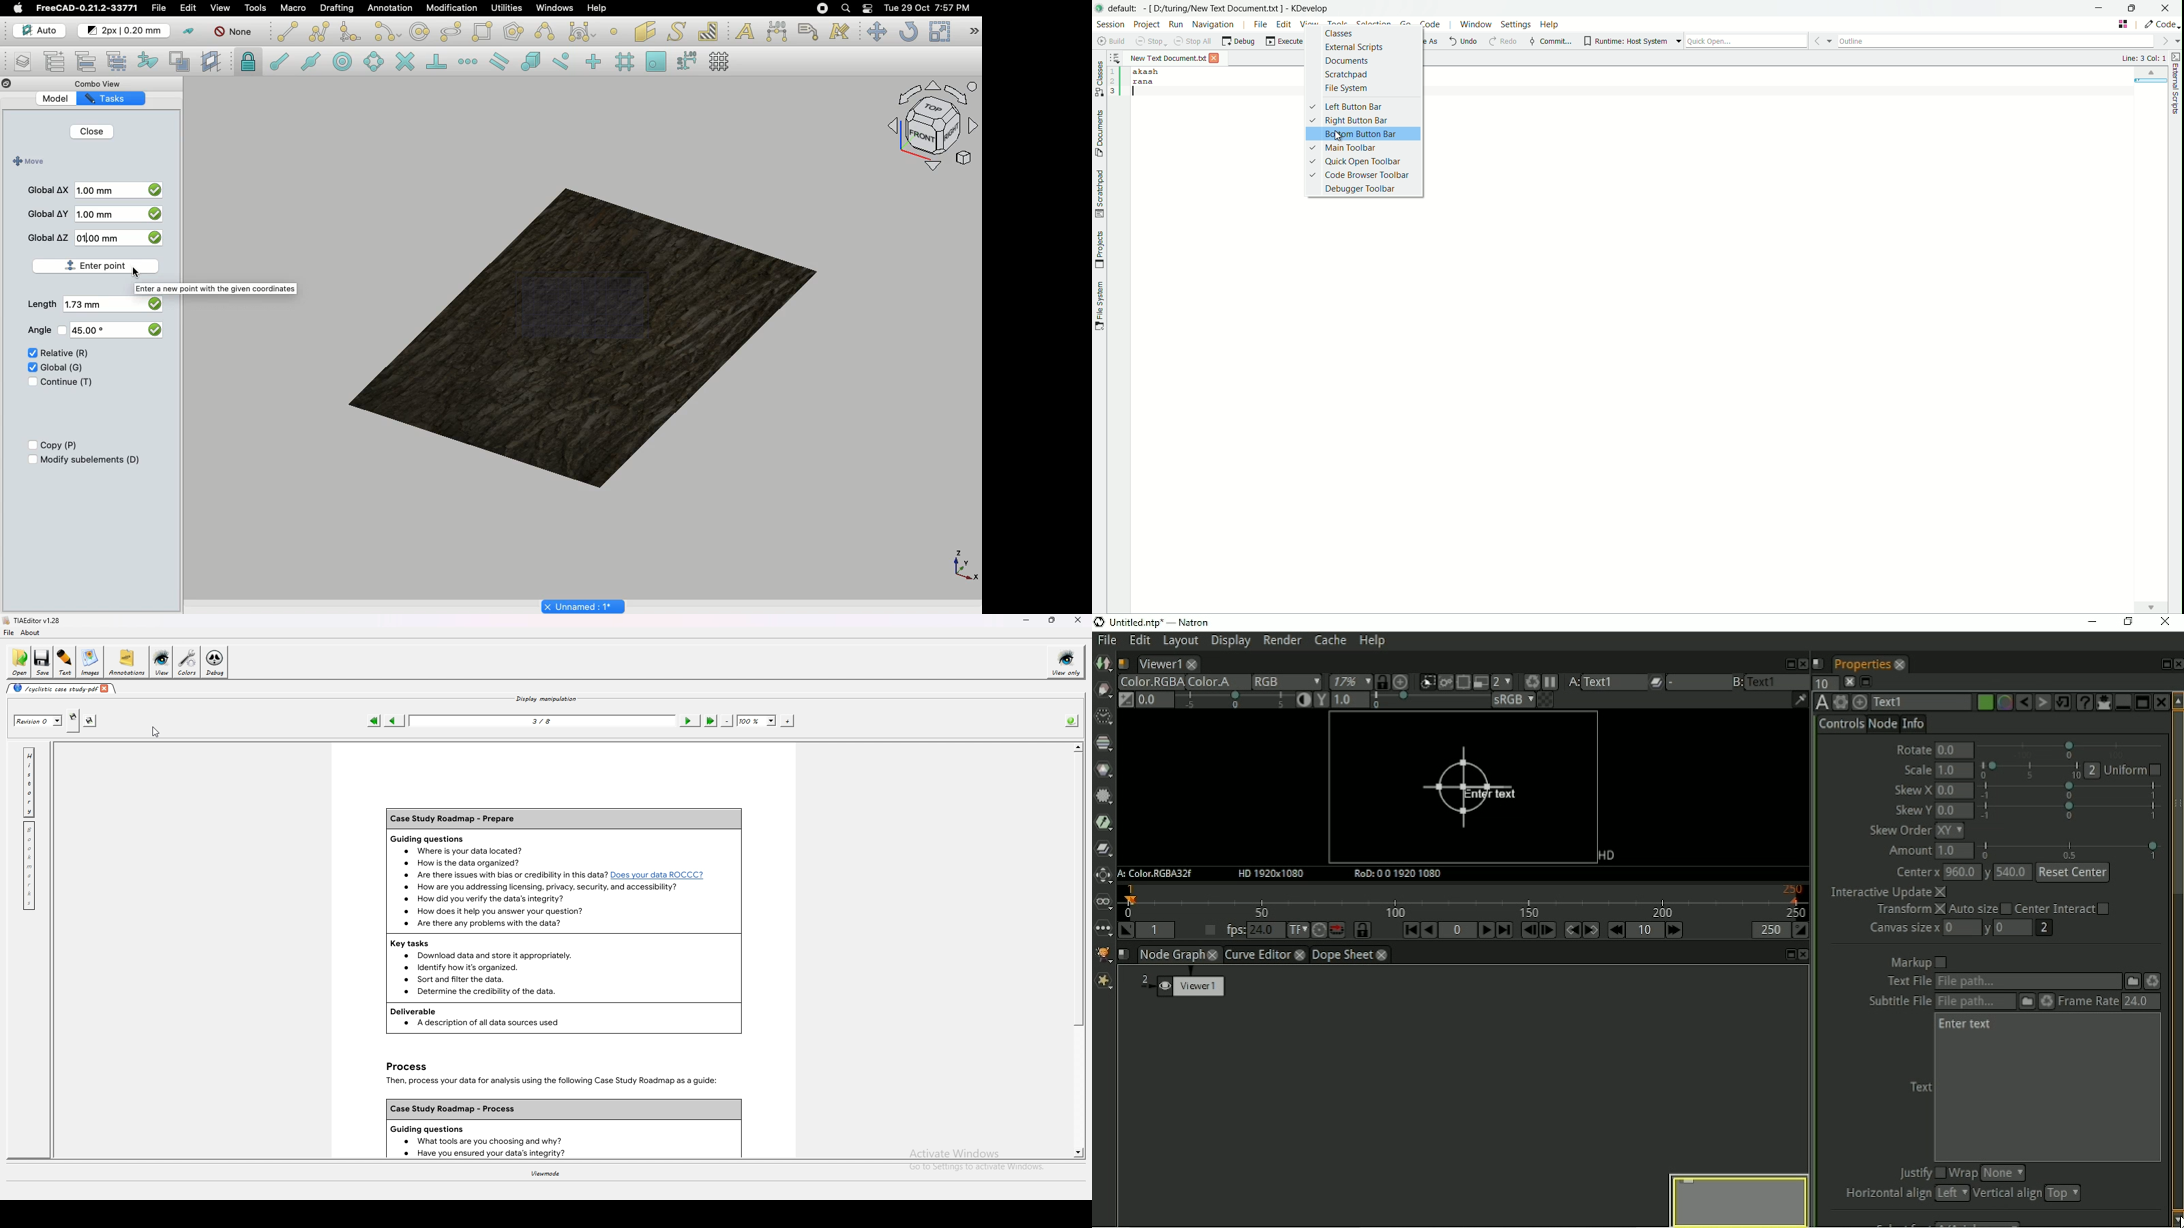 This screenshot has width=2184, height=1232. What do you see at coordinates (515, 33) in the screenshot?
I see `Polygon` at bounding box center [515, 33].